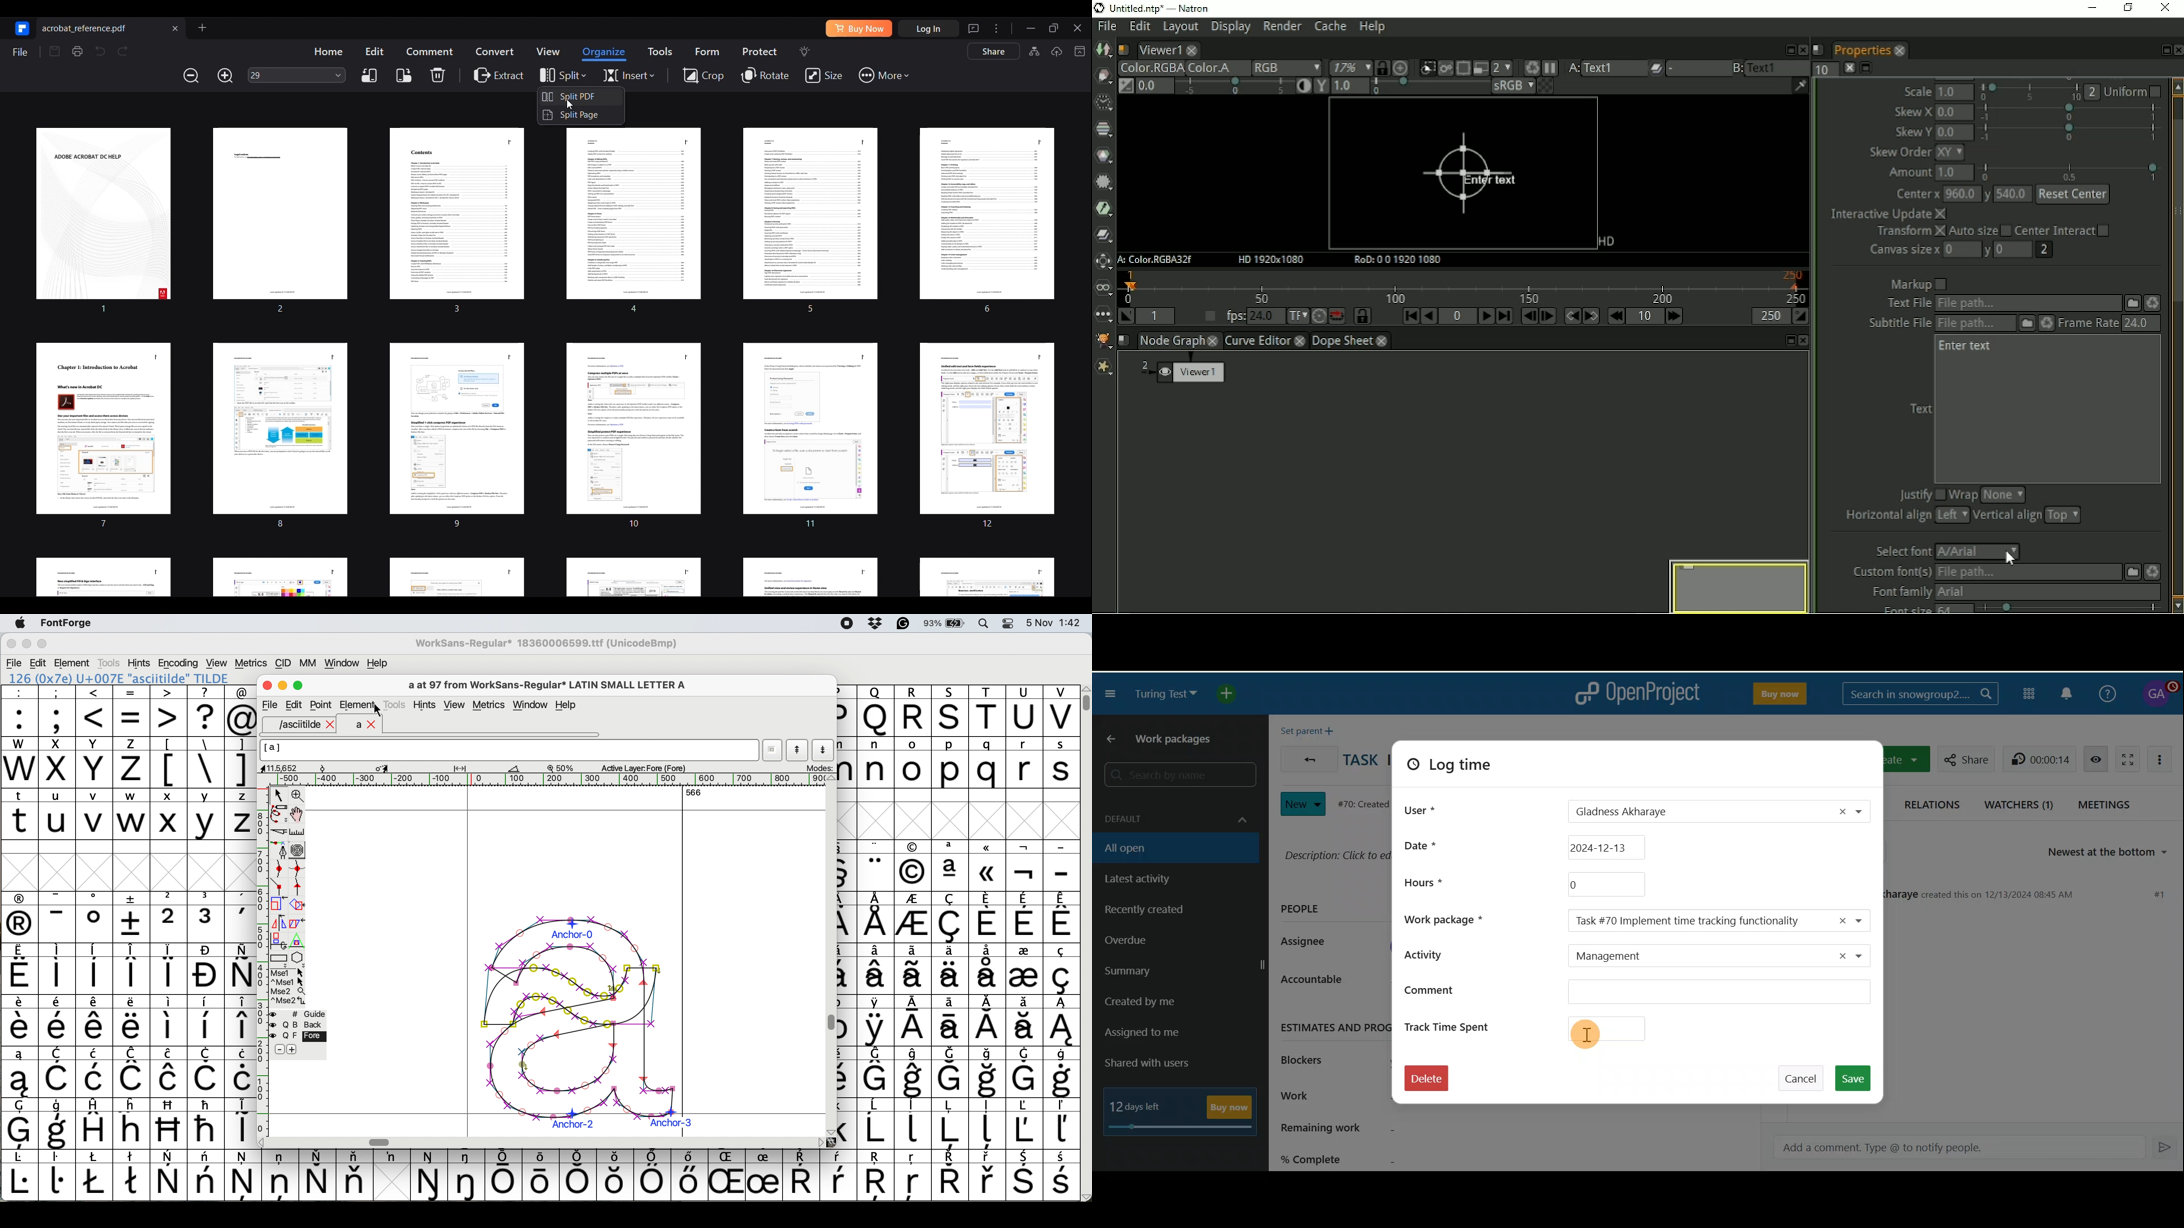 This screenshot has height=1232, width=2184. I want to click on zoom scale, so click(563, 768).